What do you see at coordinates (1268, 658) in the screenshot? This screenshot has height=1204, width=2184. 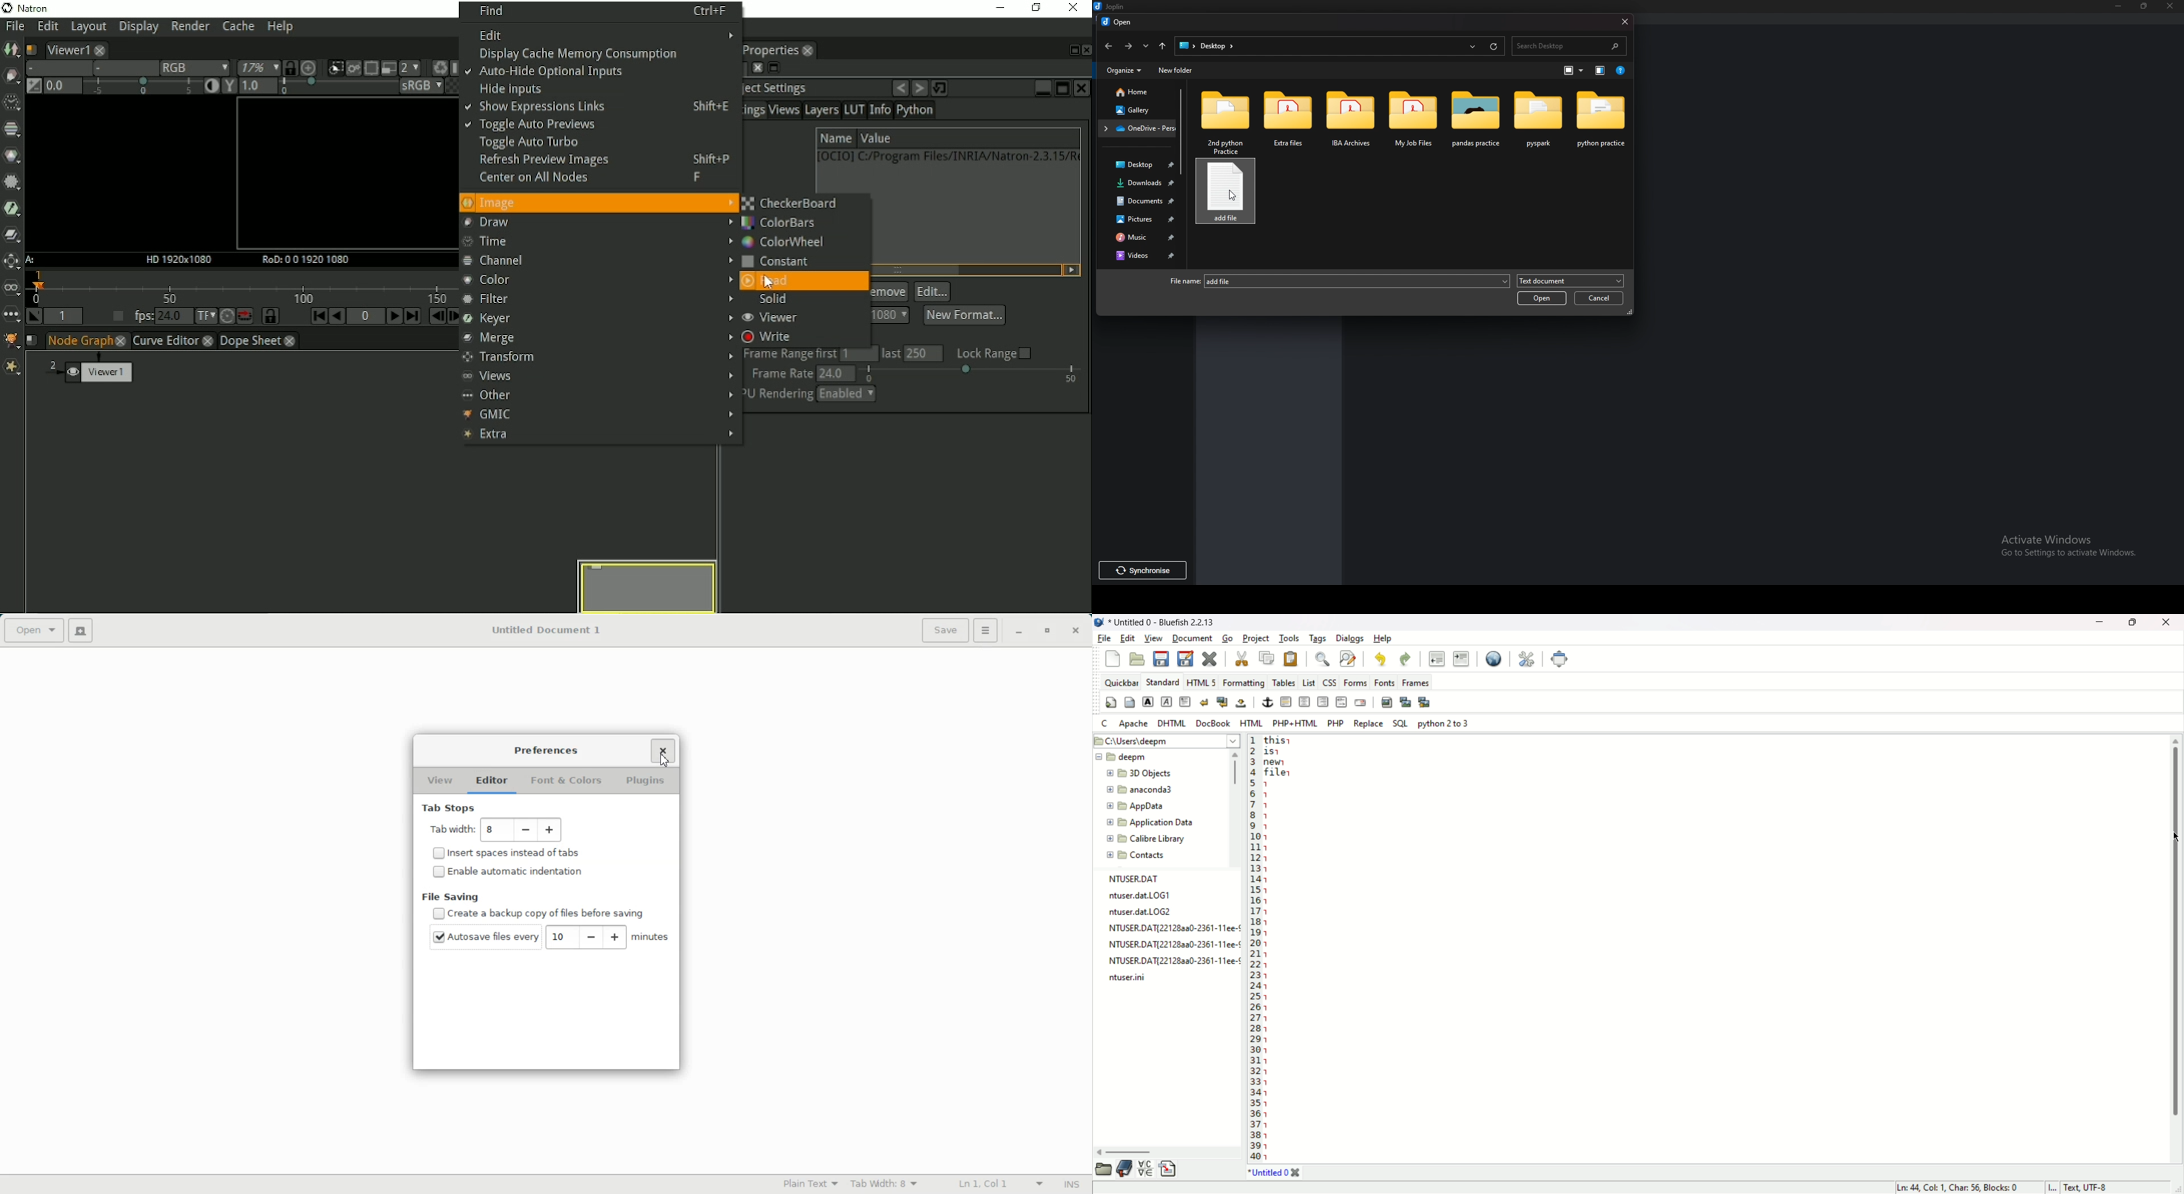 I see `copy` at bounding box center [1268, 658].